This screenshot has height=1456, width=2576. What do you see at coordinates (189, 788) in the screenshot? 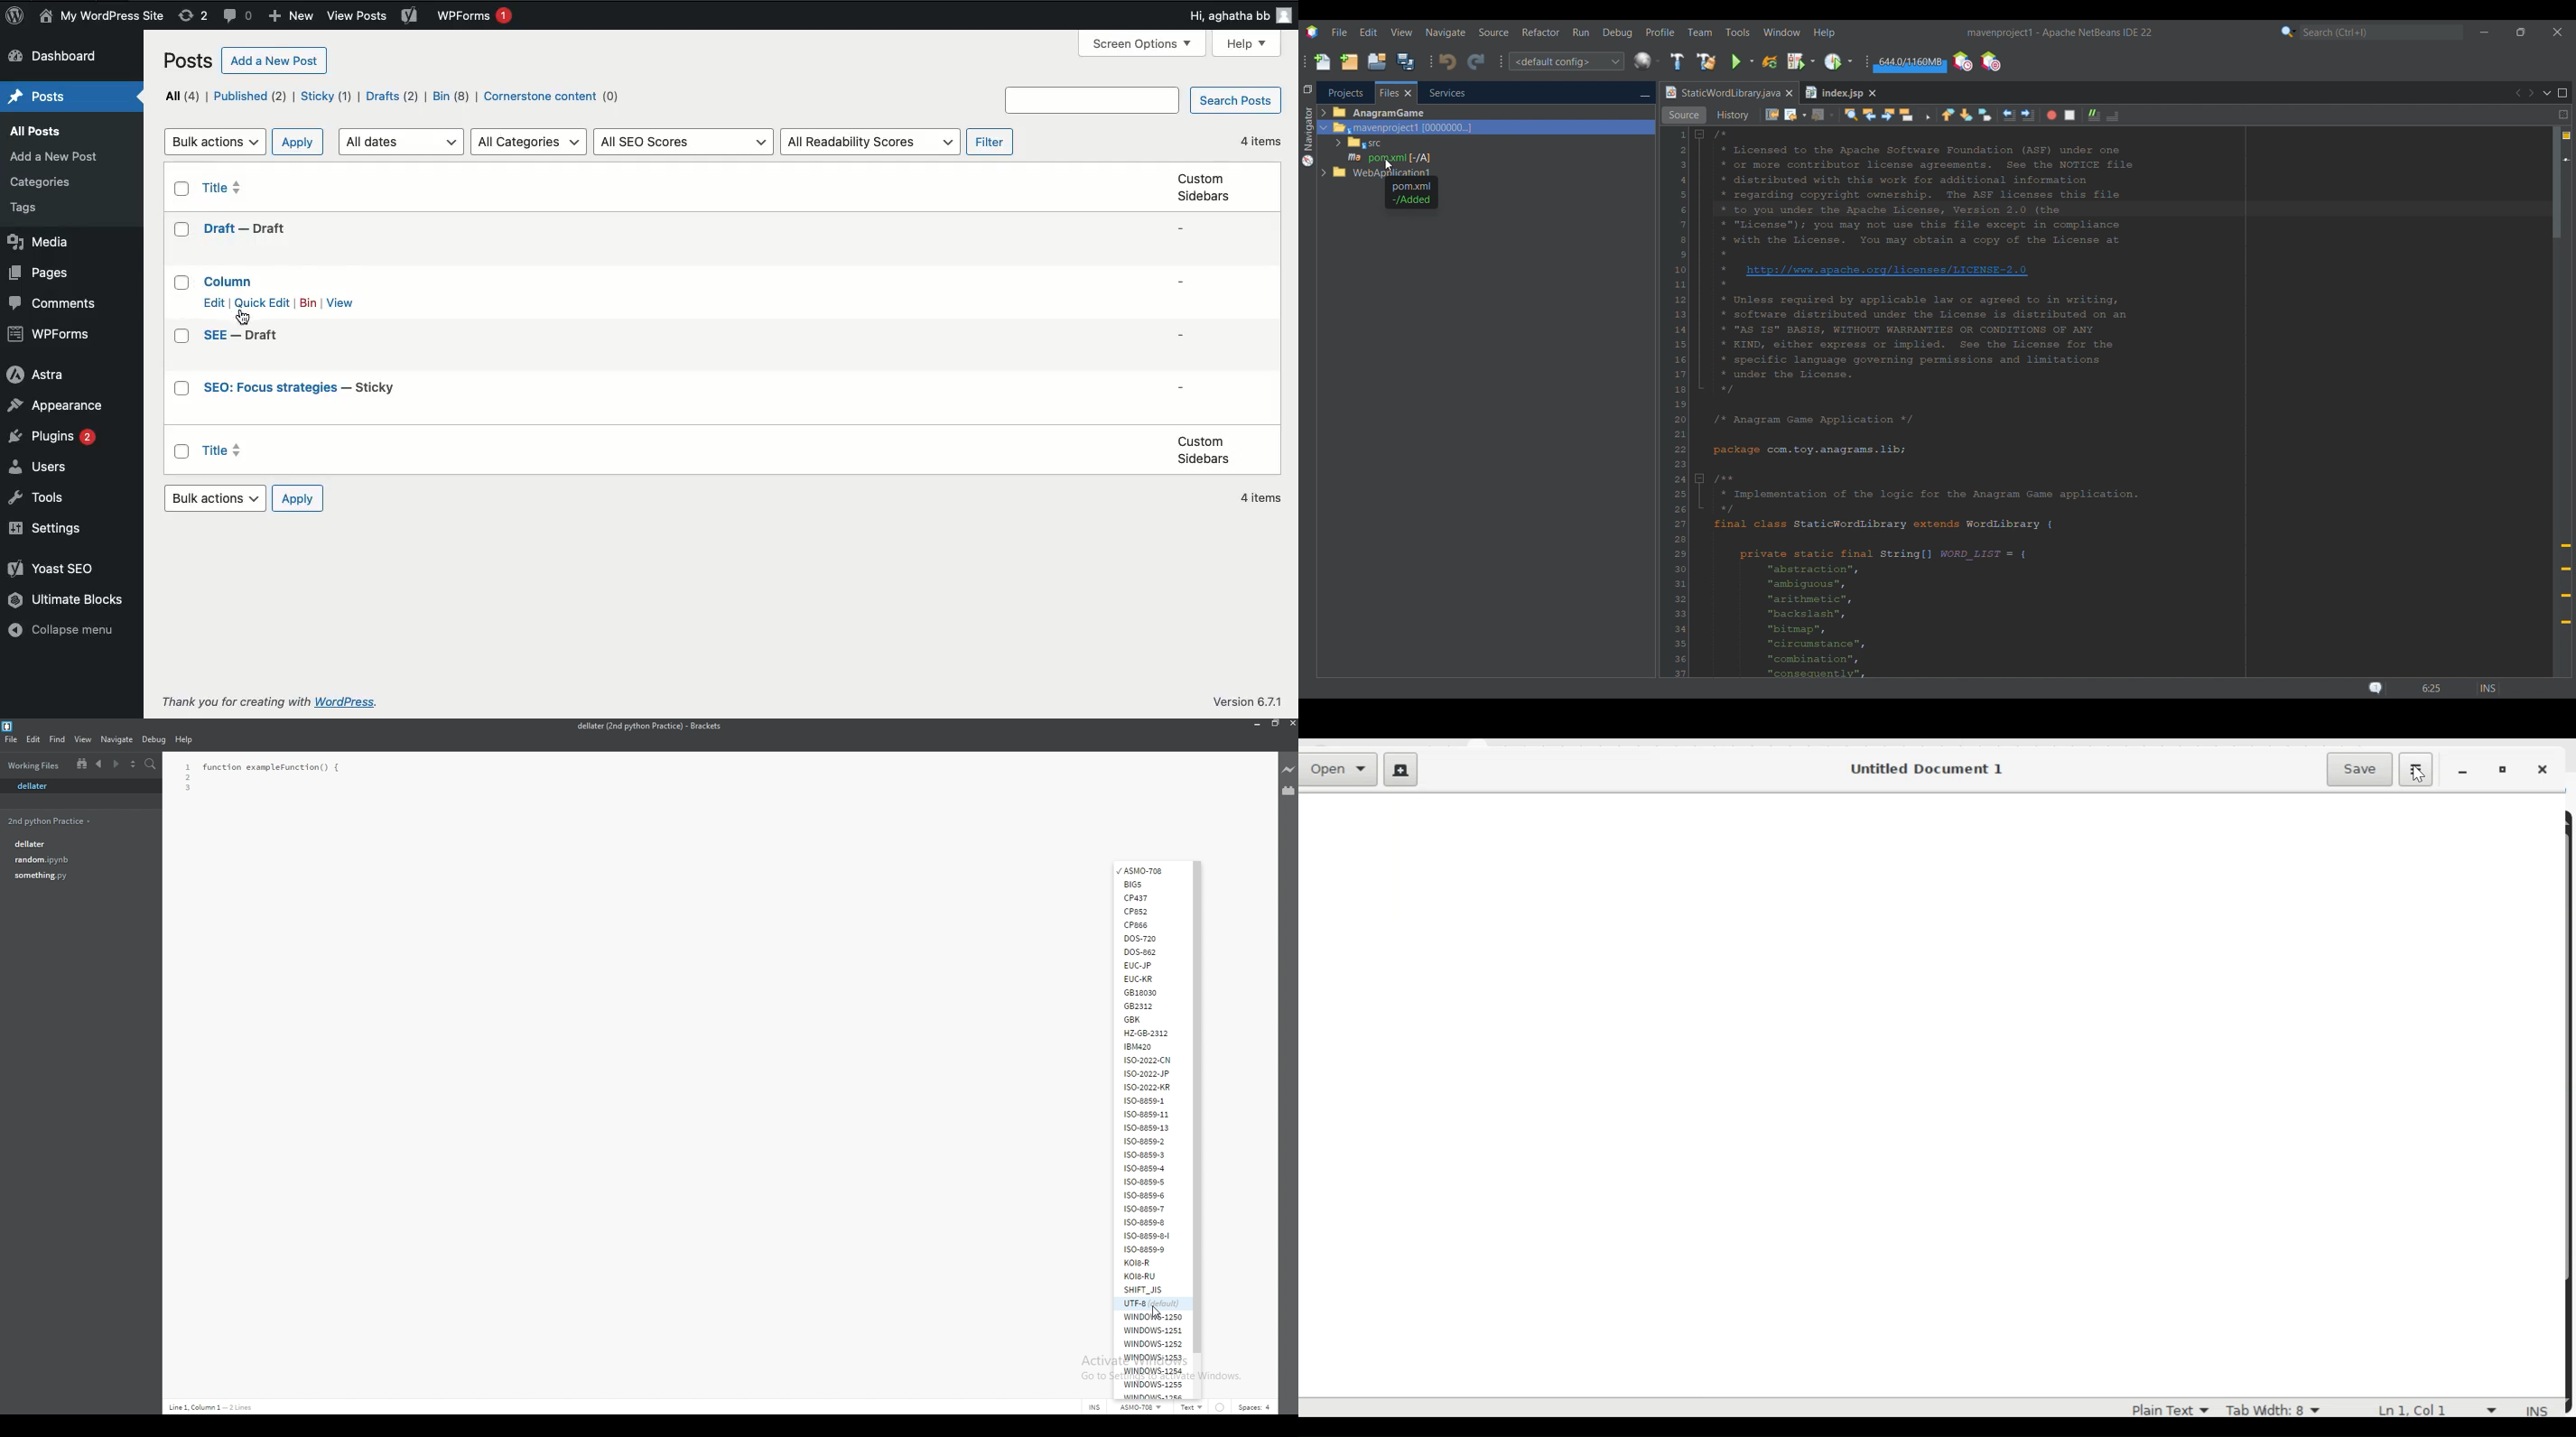
I see `3` at bounding box center [189, 788].